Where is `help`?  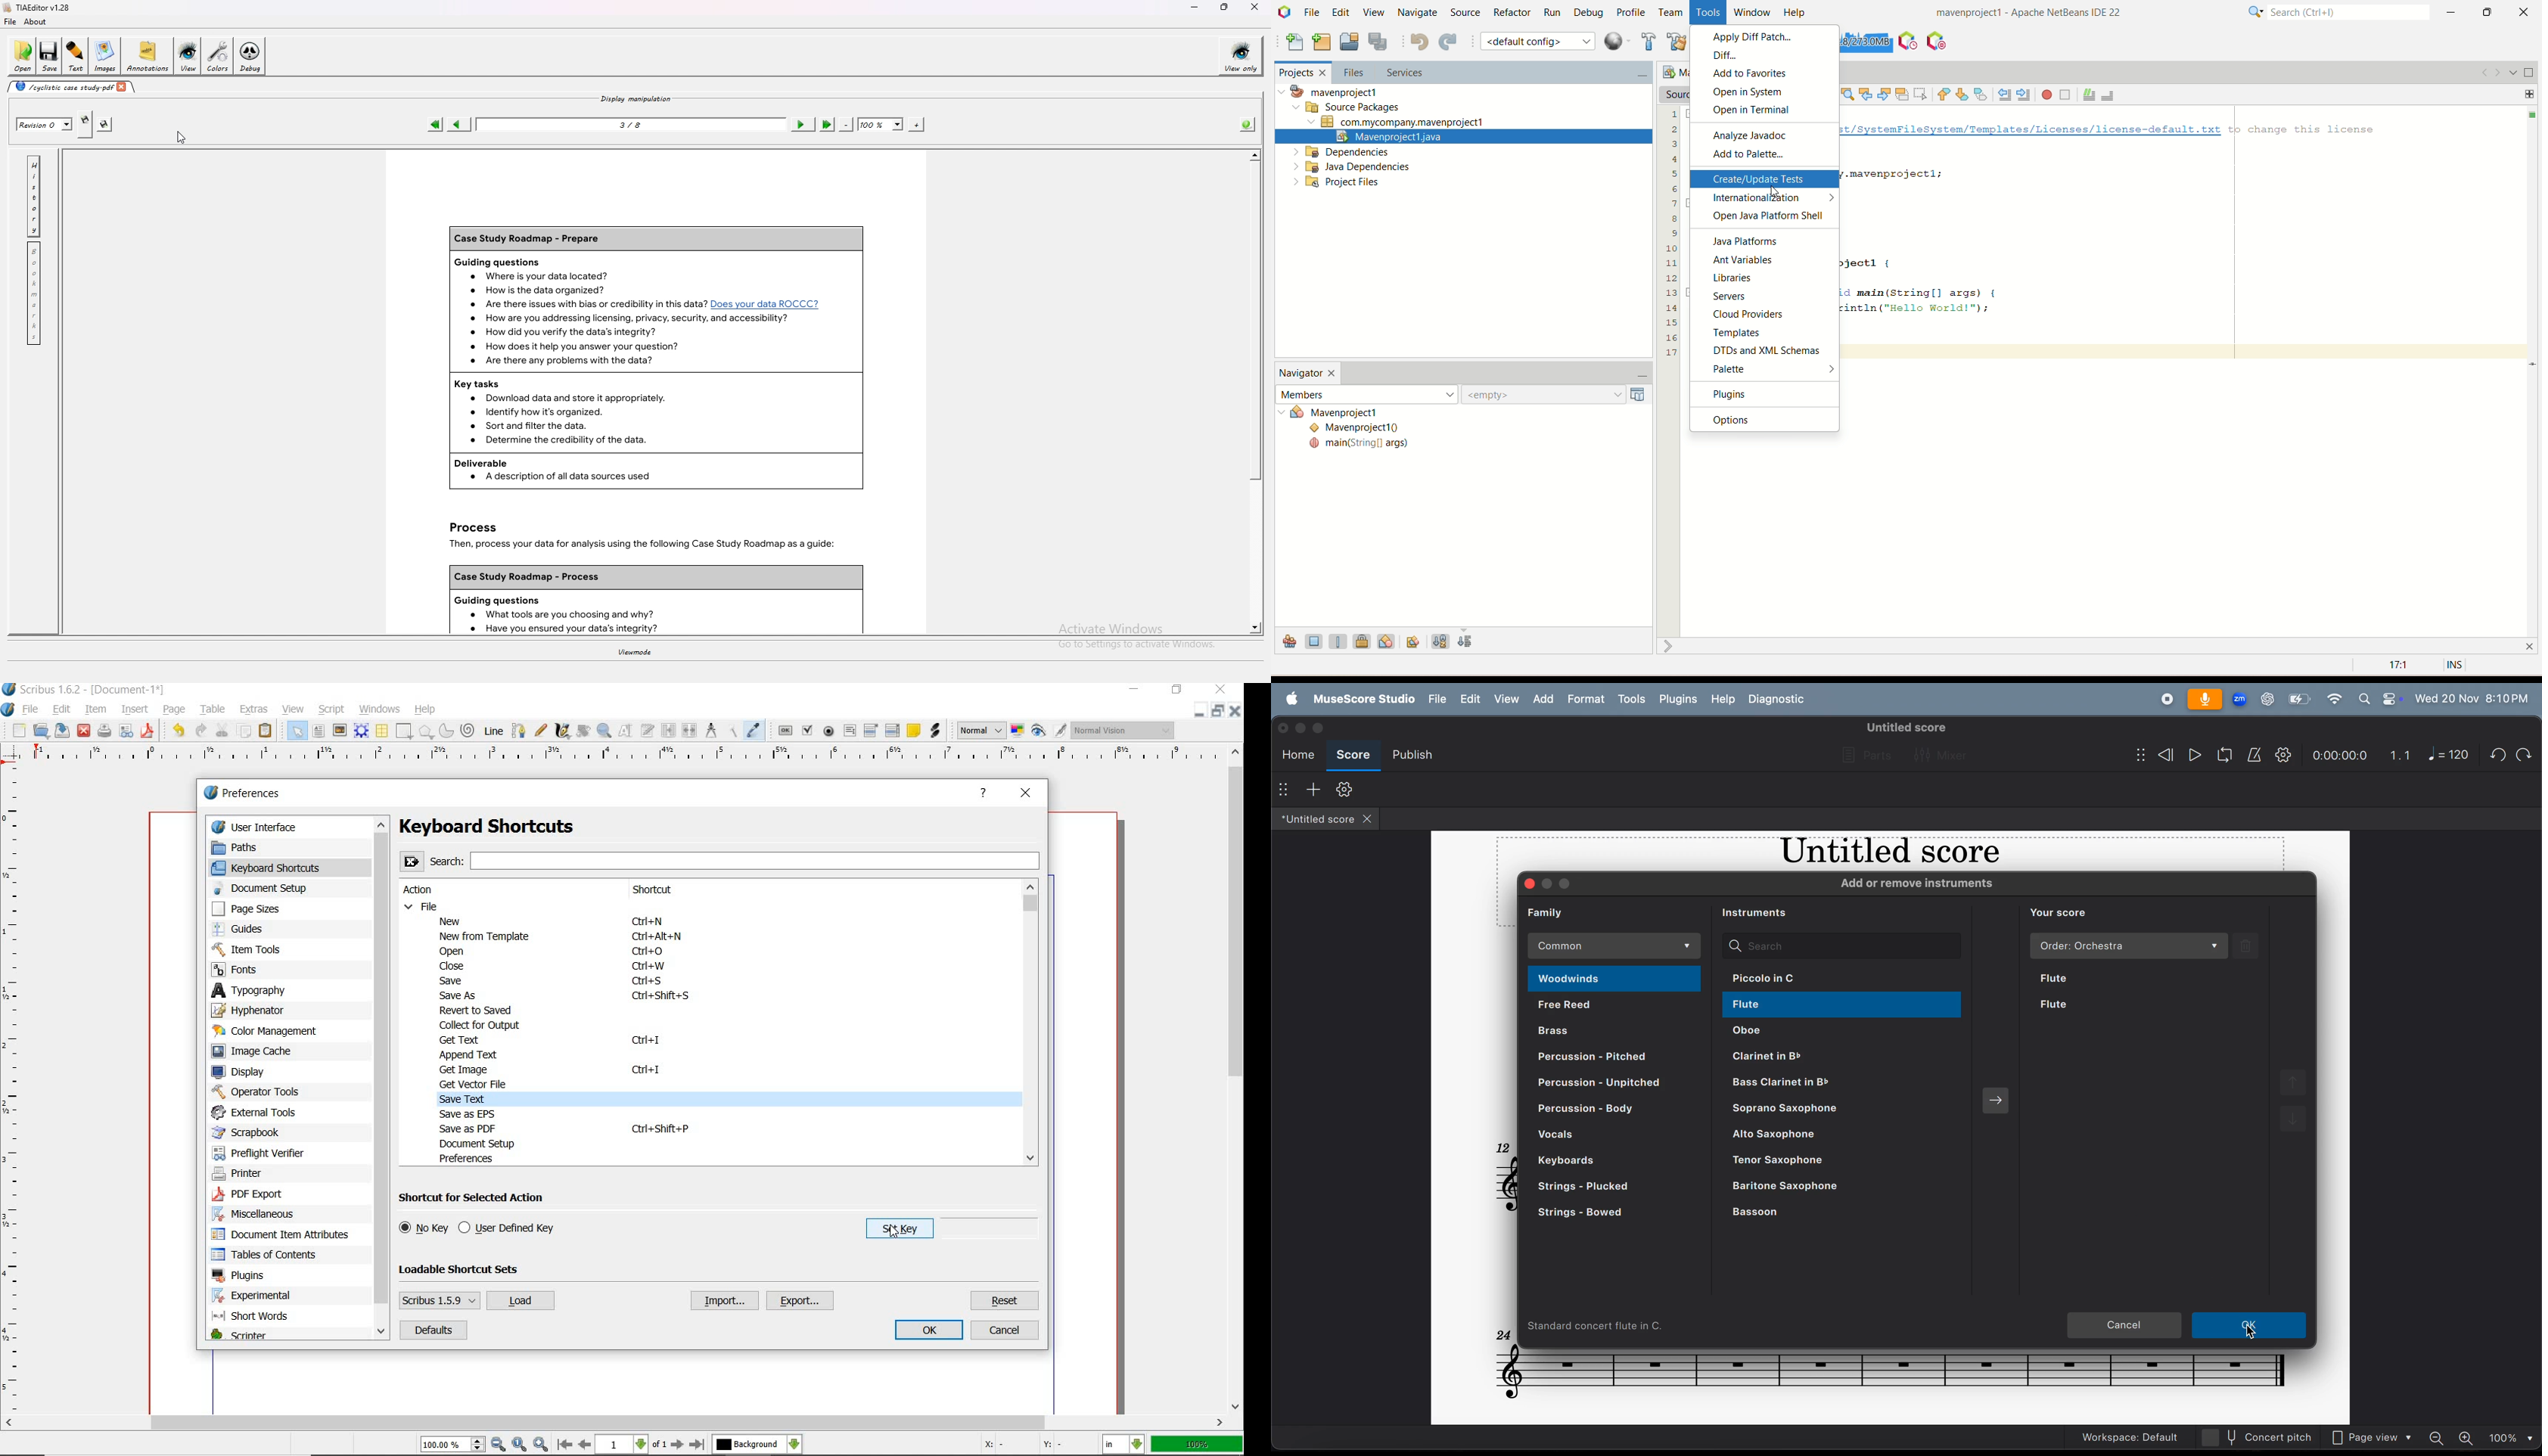
help is located at coordinates (426, 710).